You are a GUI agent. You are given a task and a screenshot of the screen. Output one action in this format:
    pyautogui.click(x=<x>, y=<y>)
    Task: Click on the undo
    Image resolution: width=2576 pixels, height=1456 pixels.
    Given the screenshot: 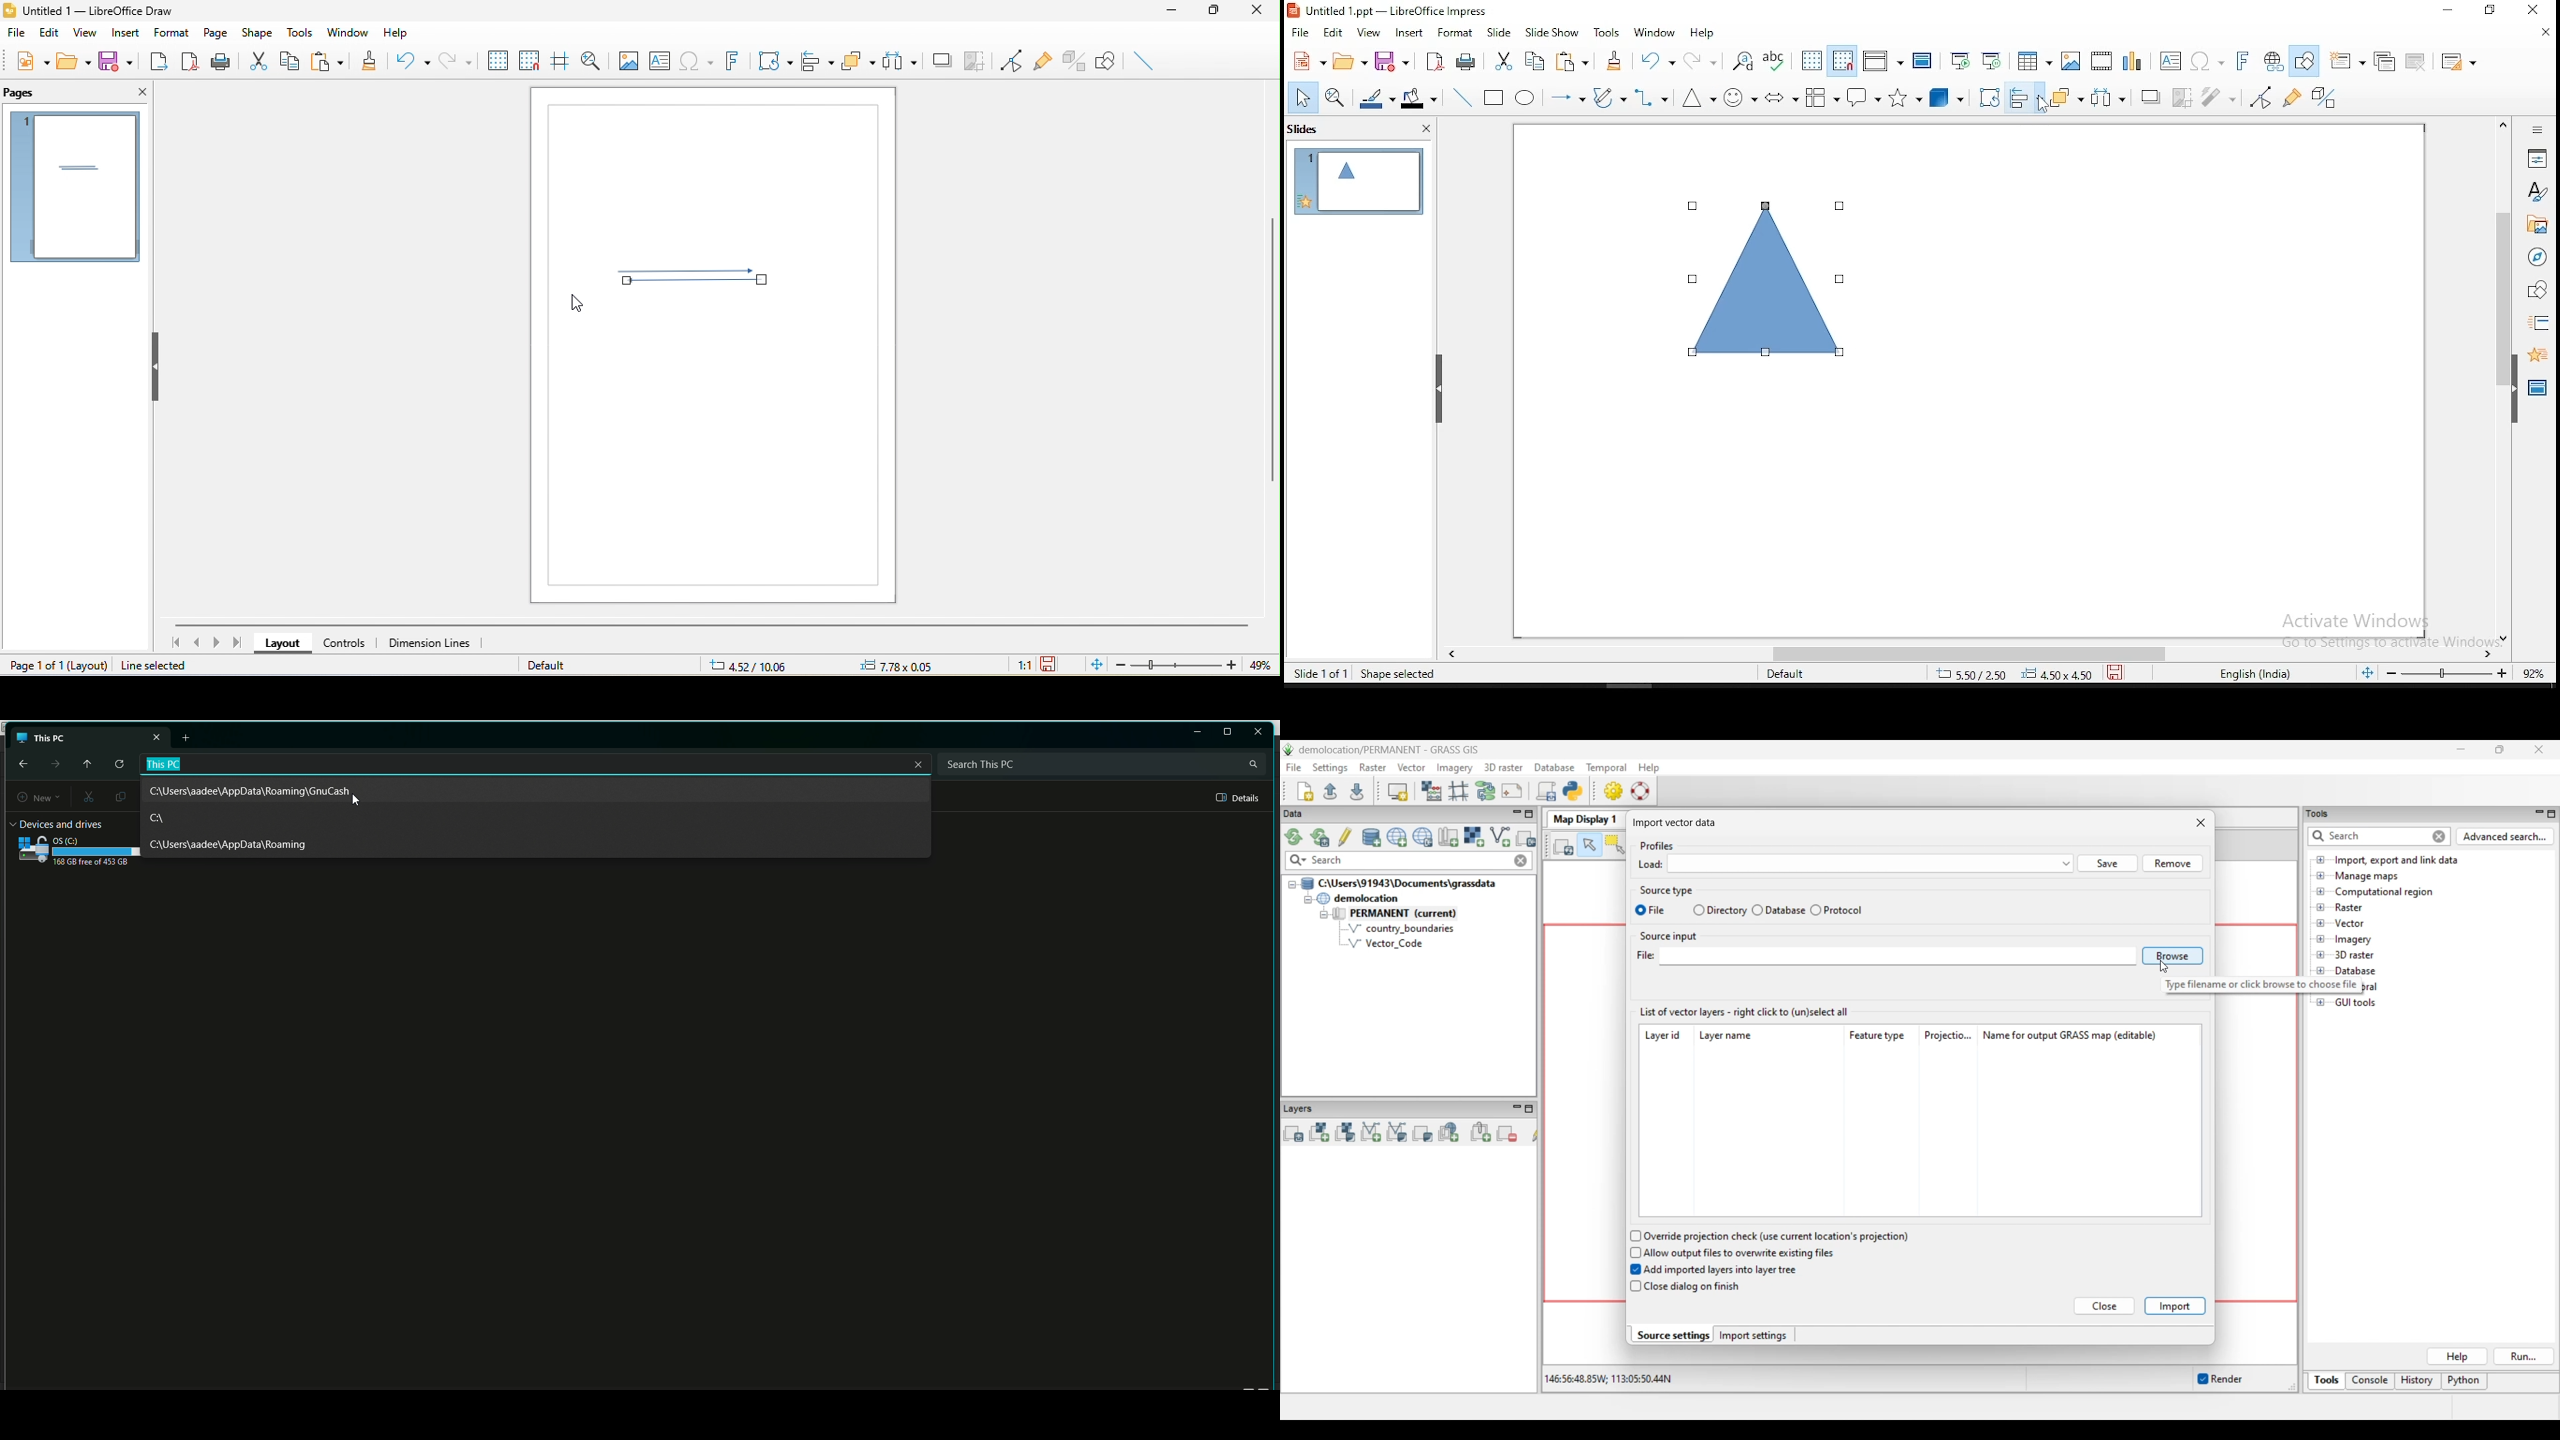 What is the action you would take?
    pyautogui.click(x=413, y=63)
    